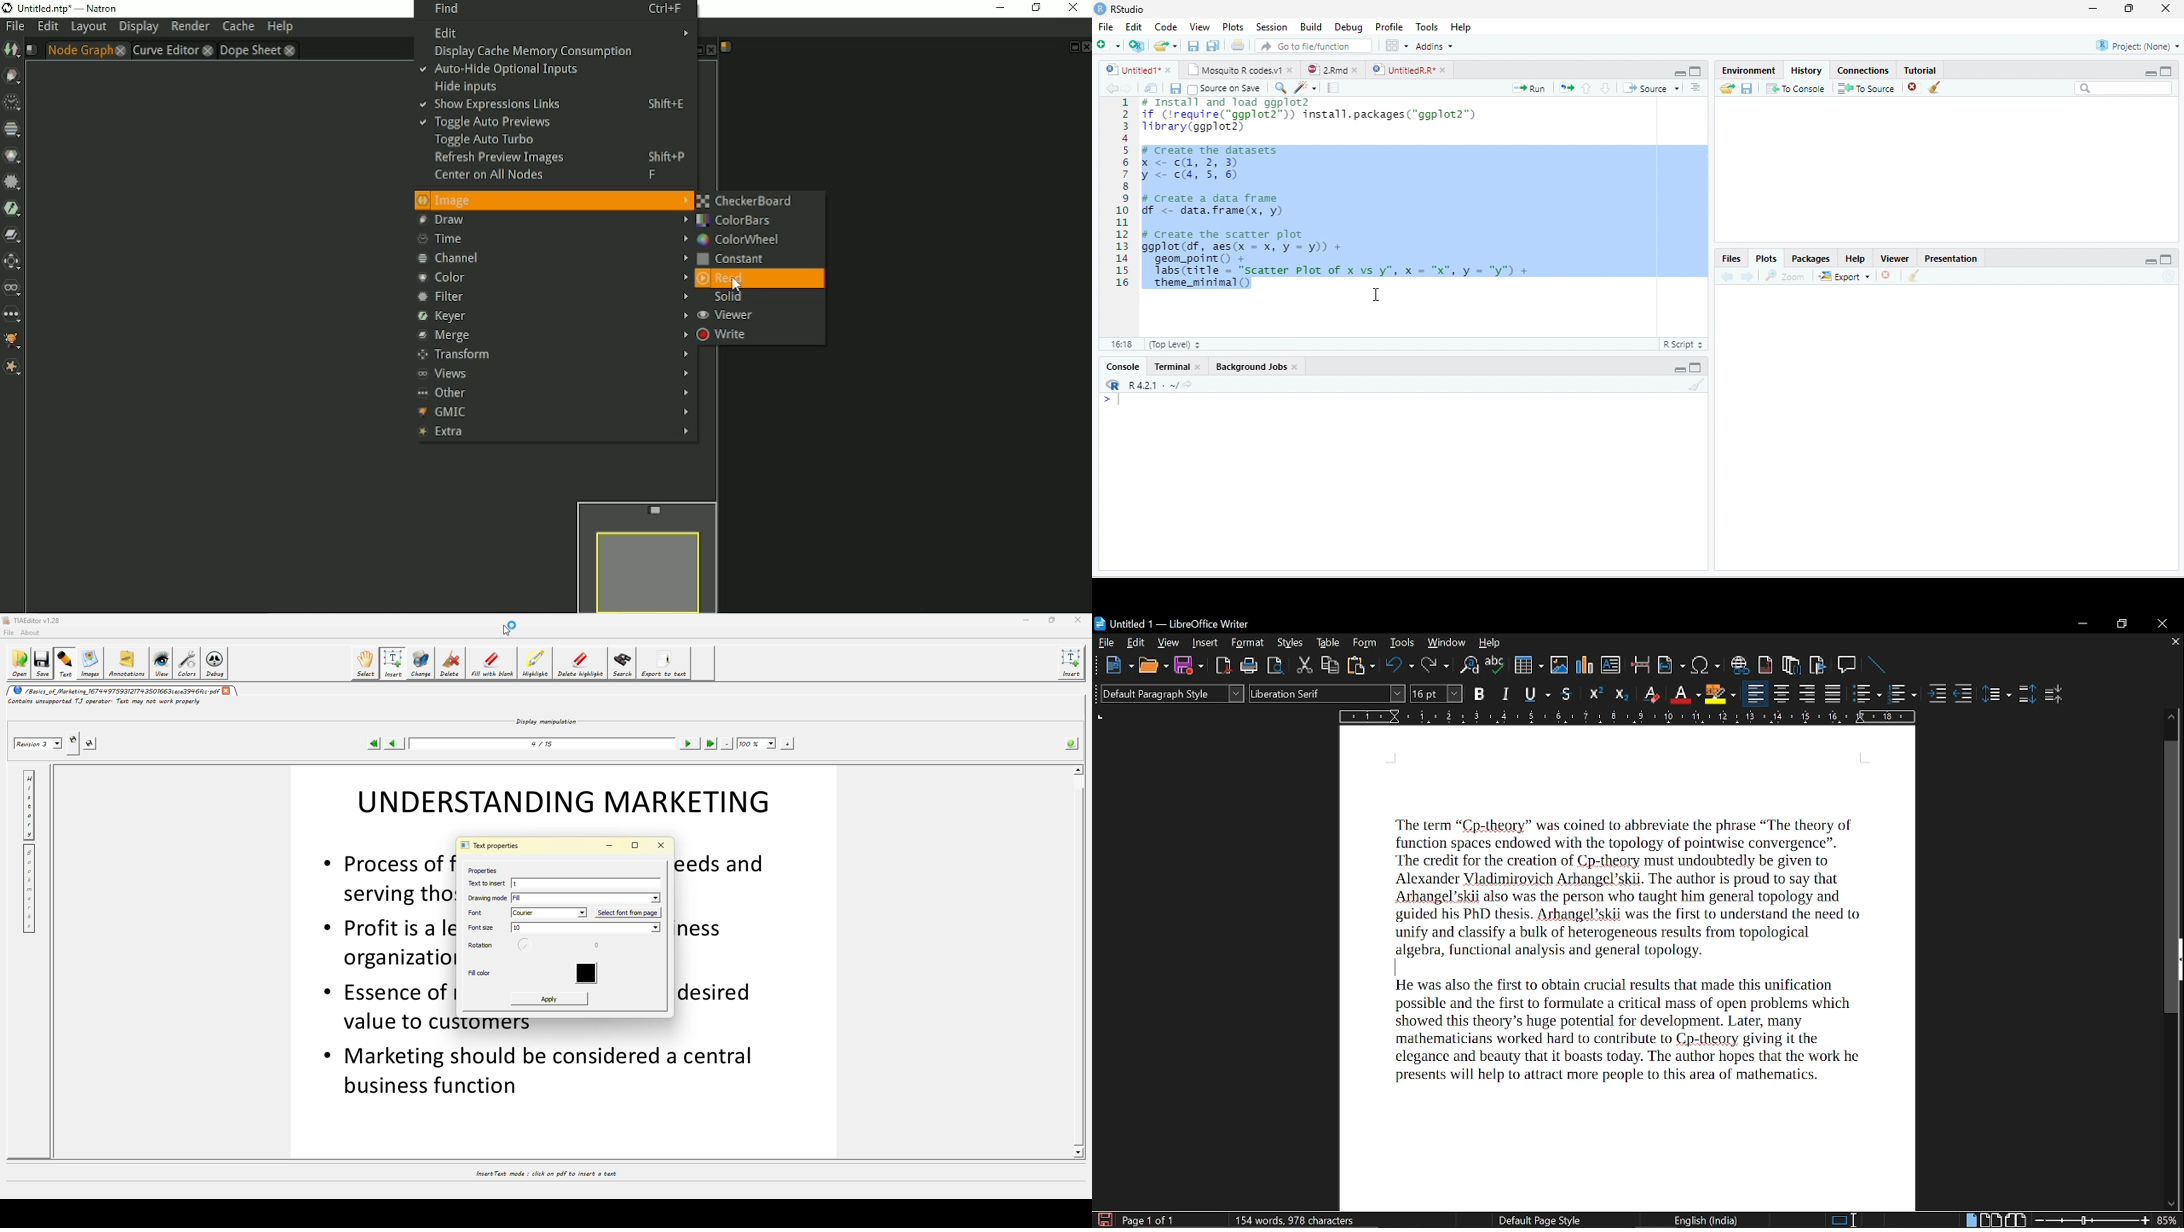 Image resolution: width=2184 pixels, height=1232 pixels. Describe the element at coordinates (1914, 275) in the screenshot. I see `Clear all plots` at that location.